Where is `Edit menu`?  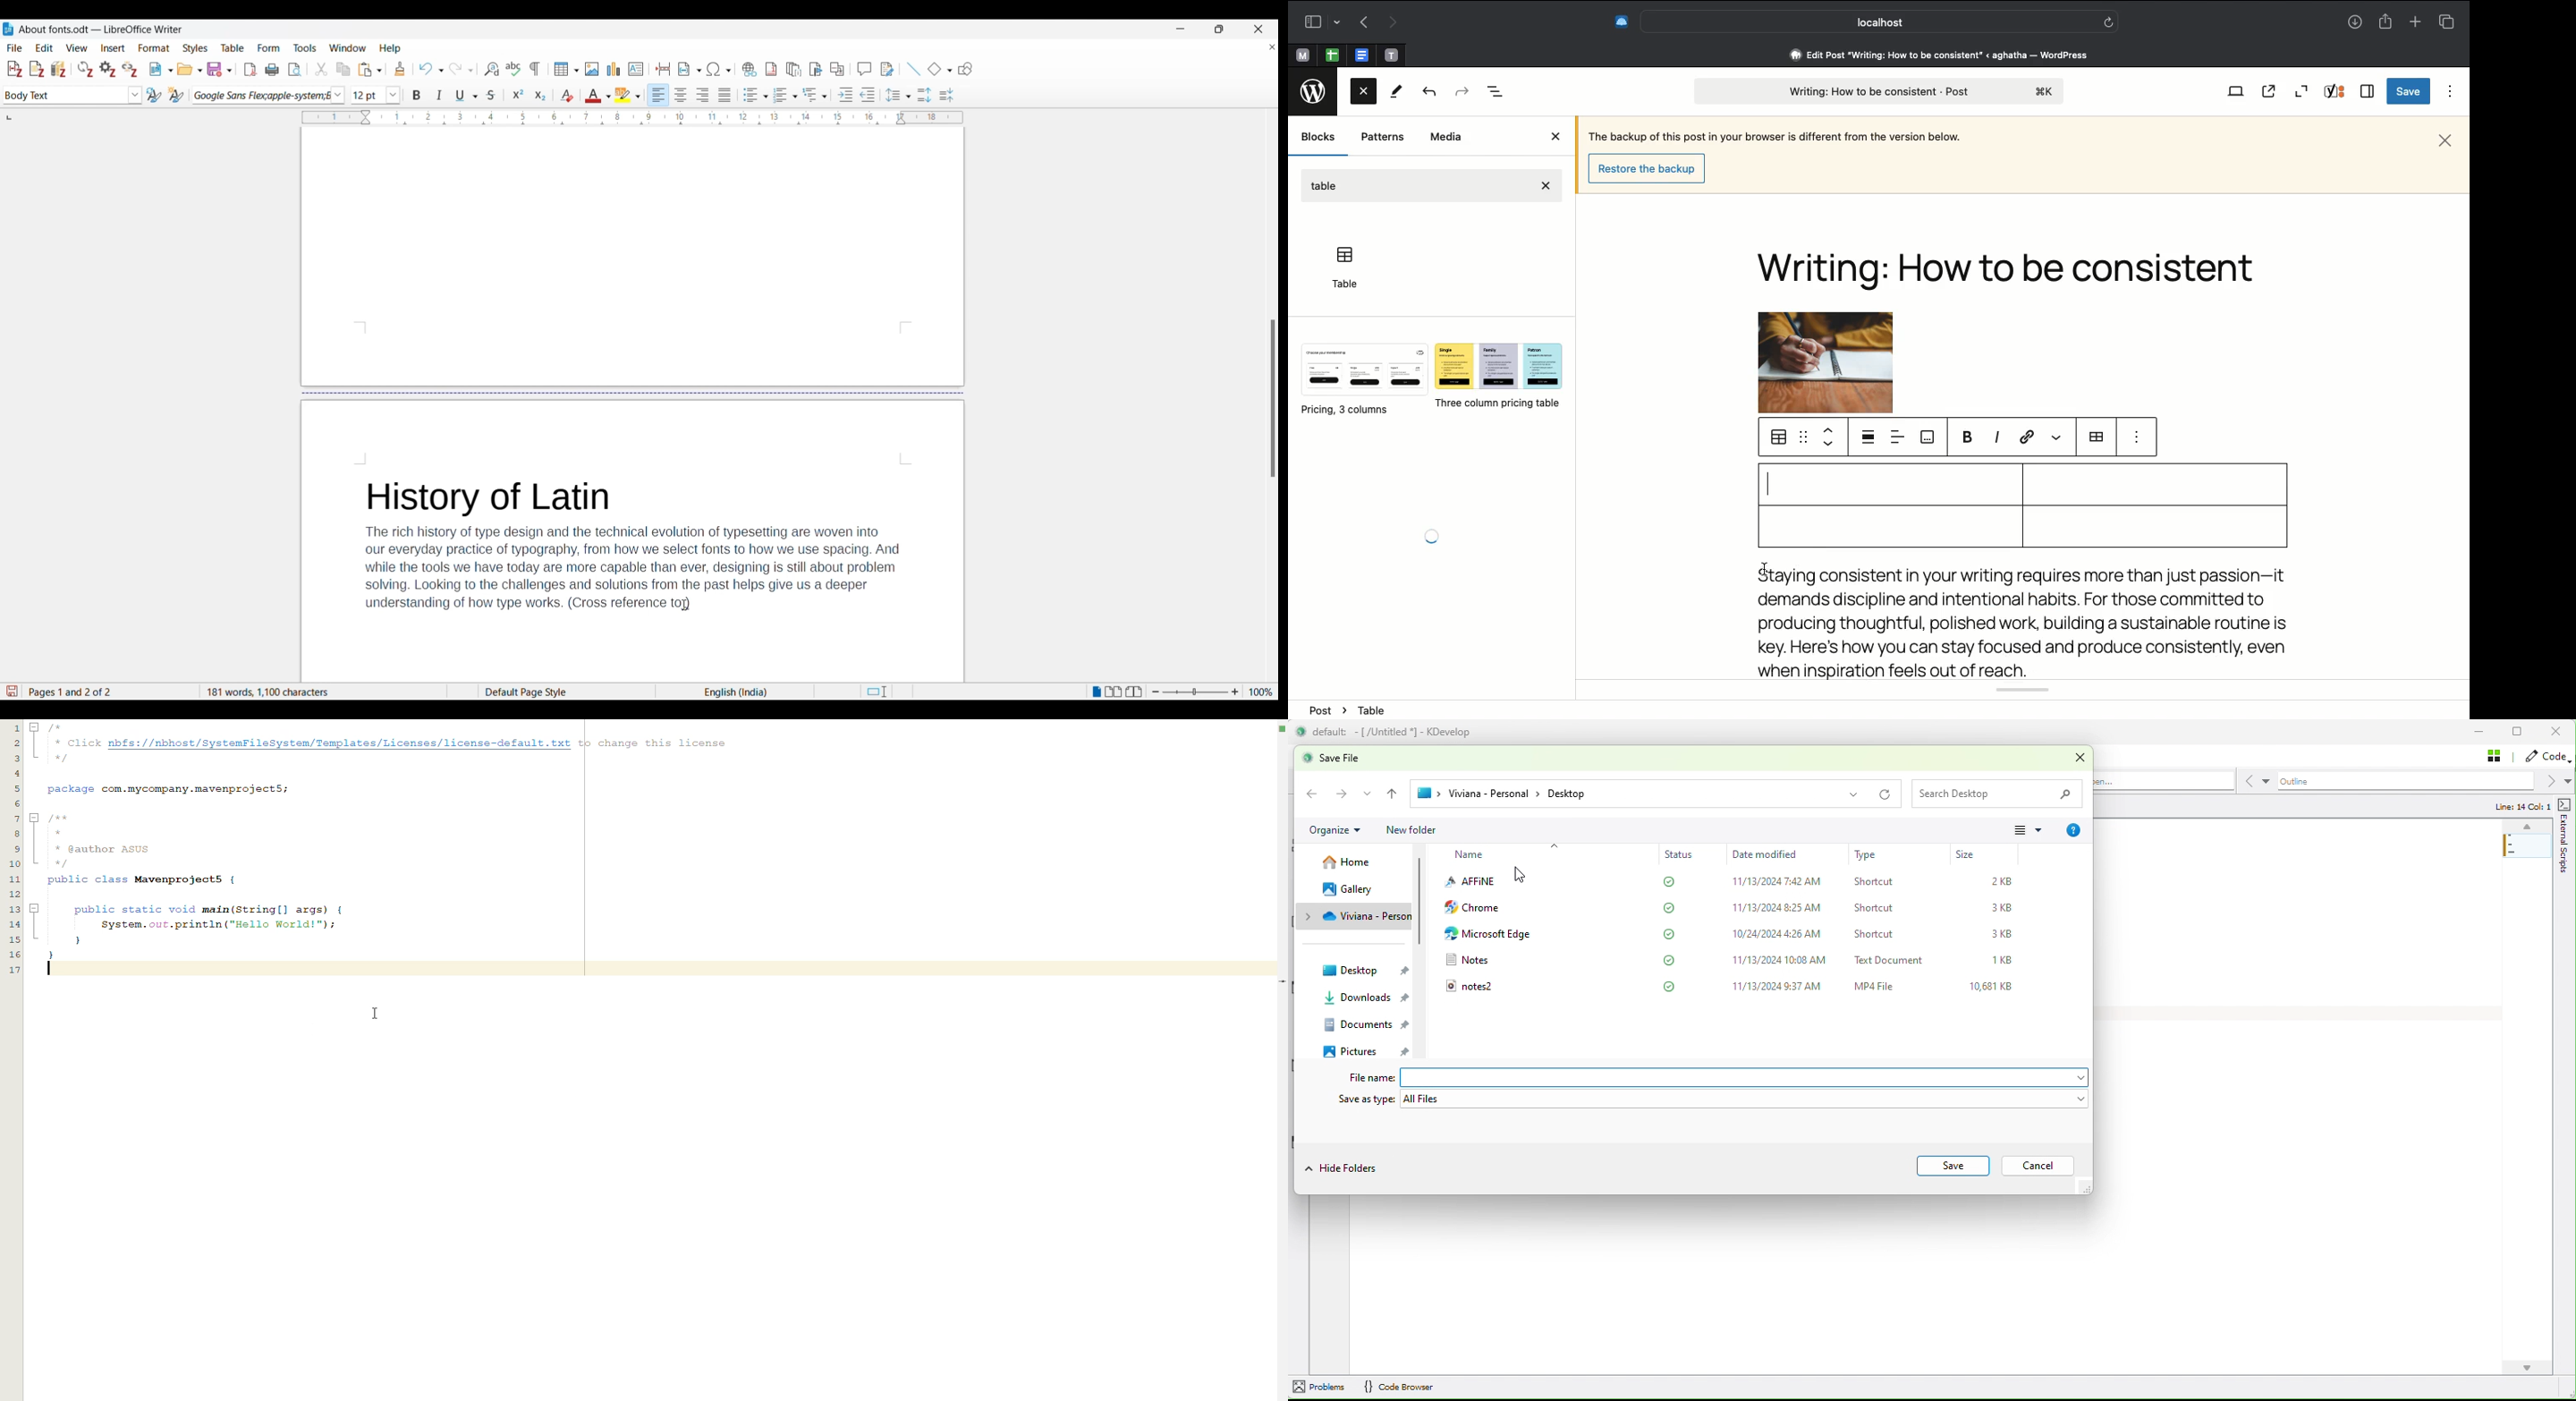 Edit menu is located at coordinates (44, 47).